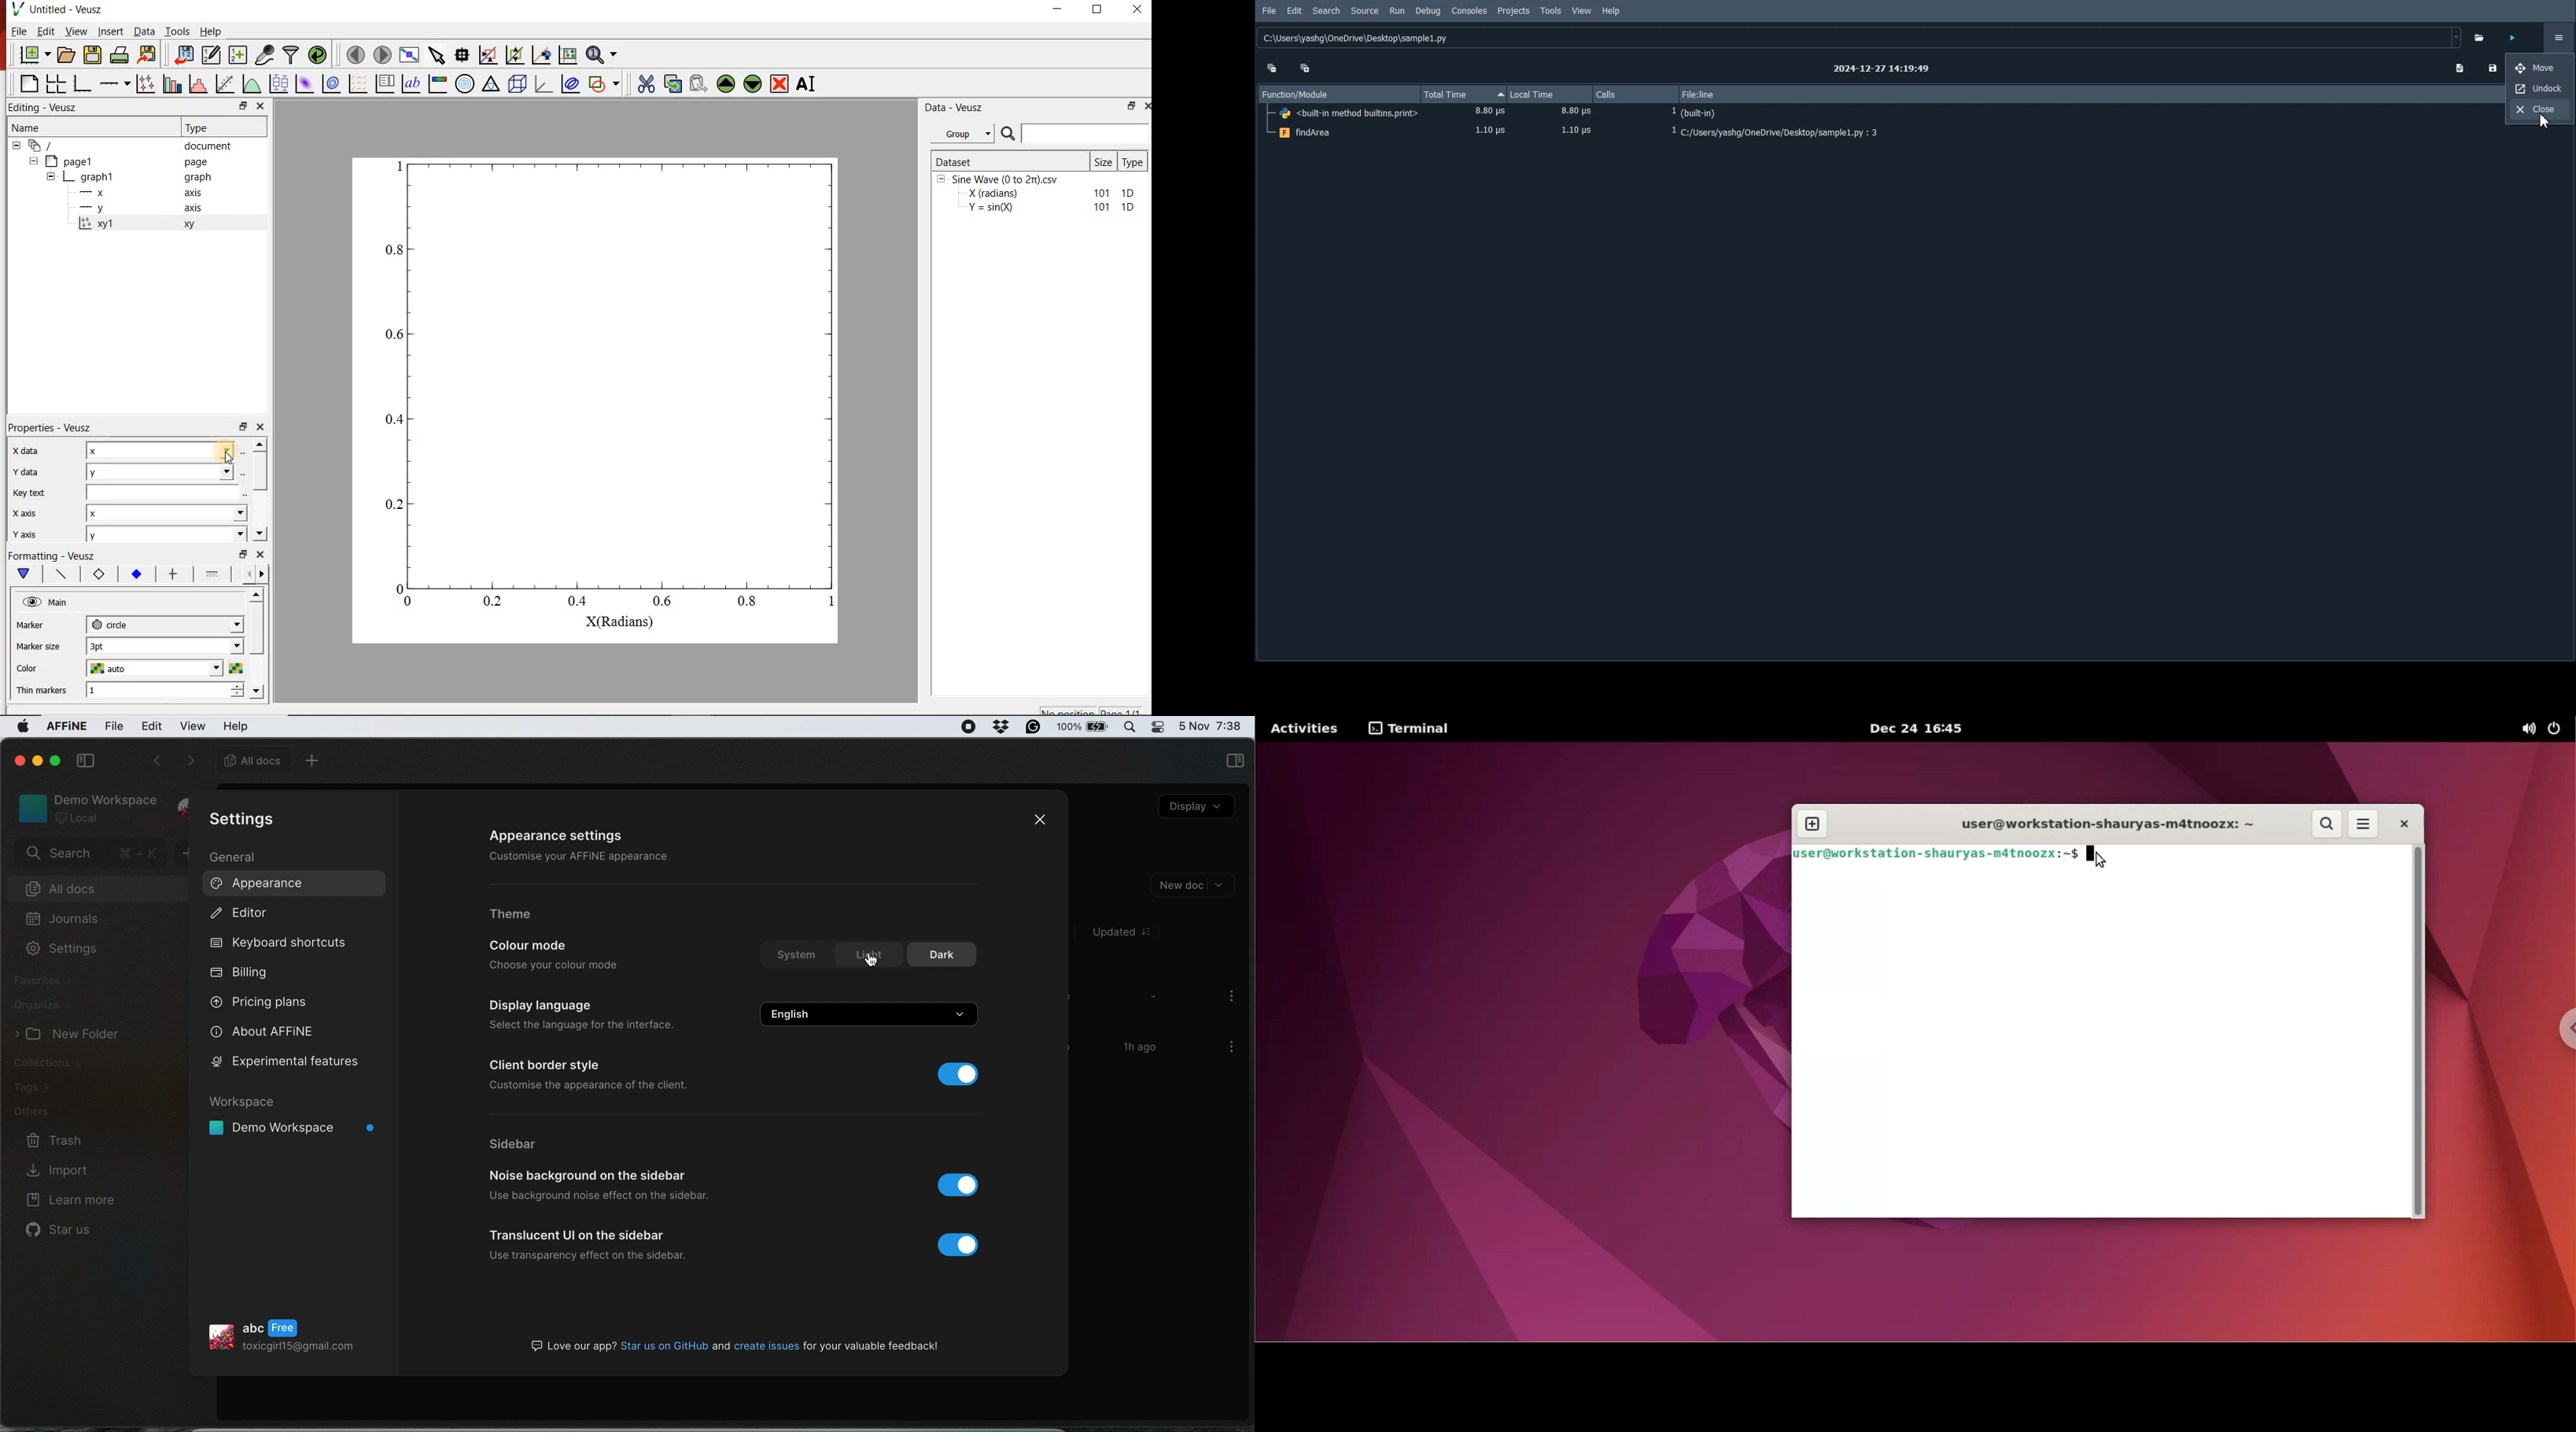 This screenshot has width=2576, height=1456. What do you see at coordinates (1306, 67) in the screenshot?
I see `Expand one level down` at bounding box center [1306, 67].